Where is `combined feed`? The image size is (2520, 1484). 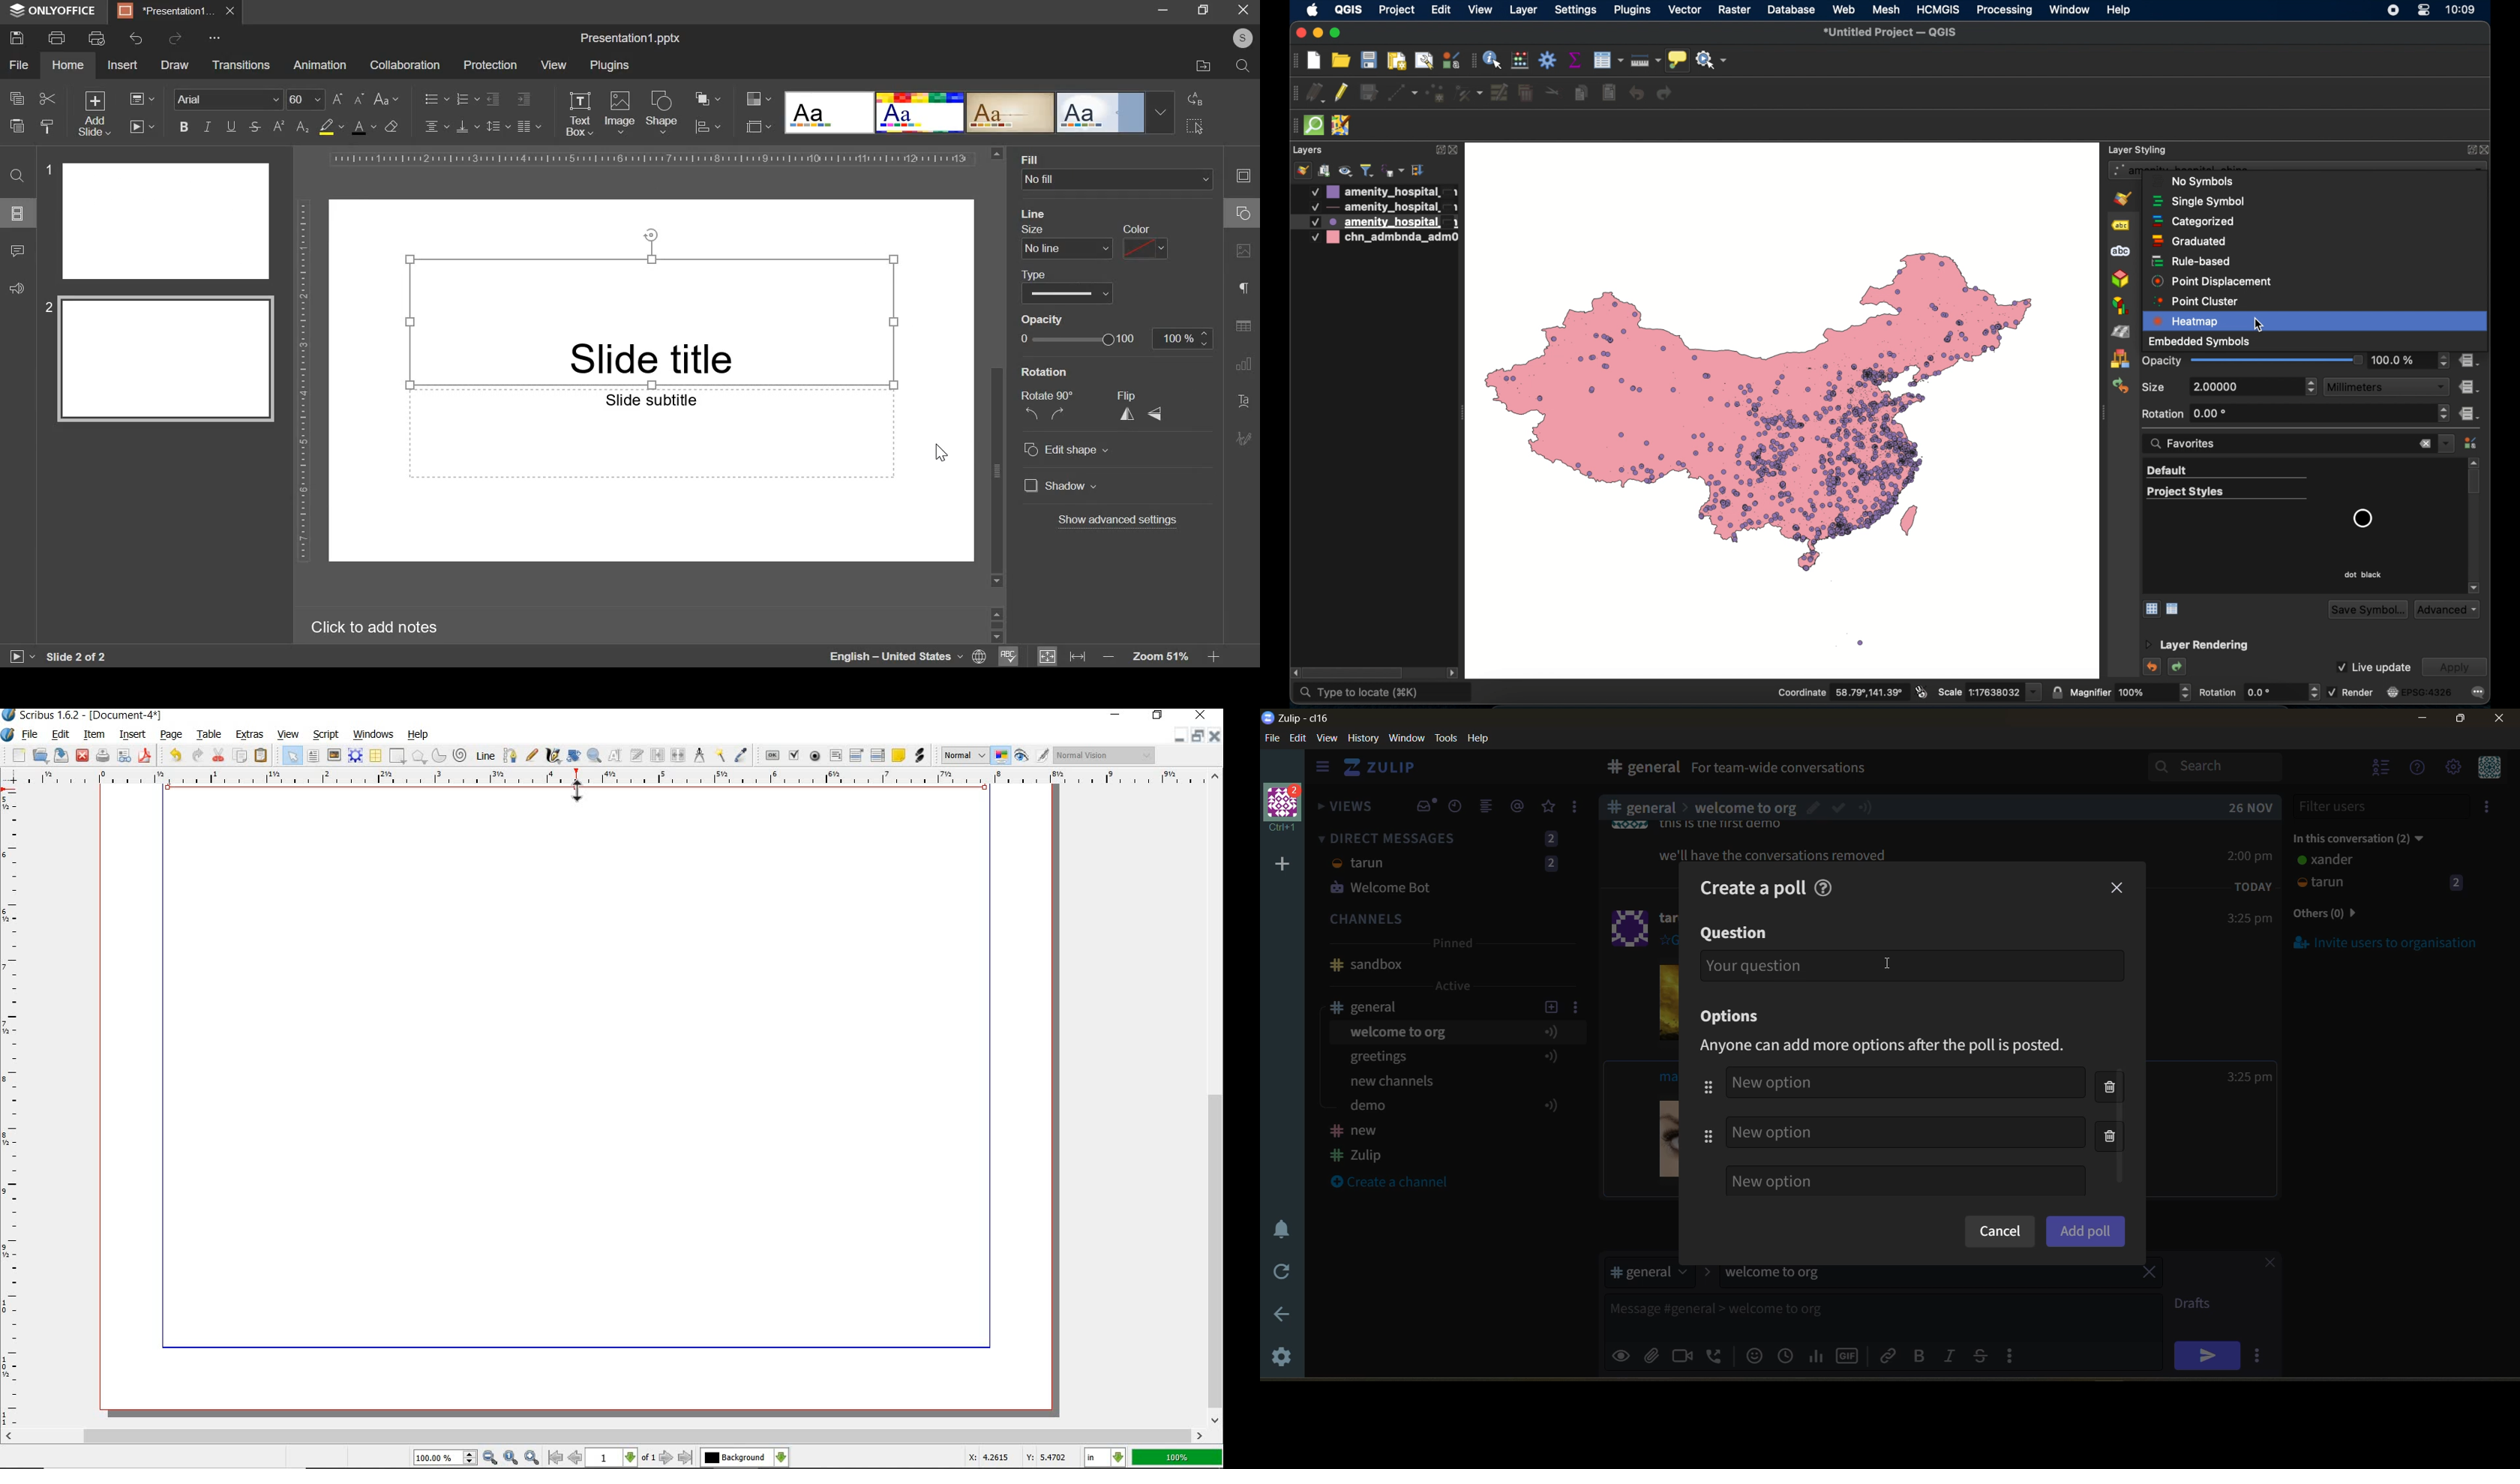
combined feed is located at coordinates (1492, 808).